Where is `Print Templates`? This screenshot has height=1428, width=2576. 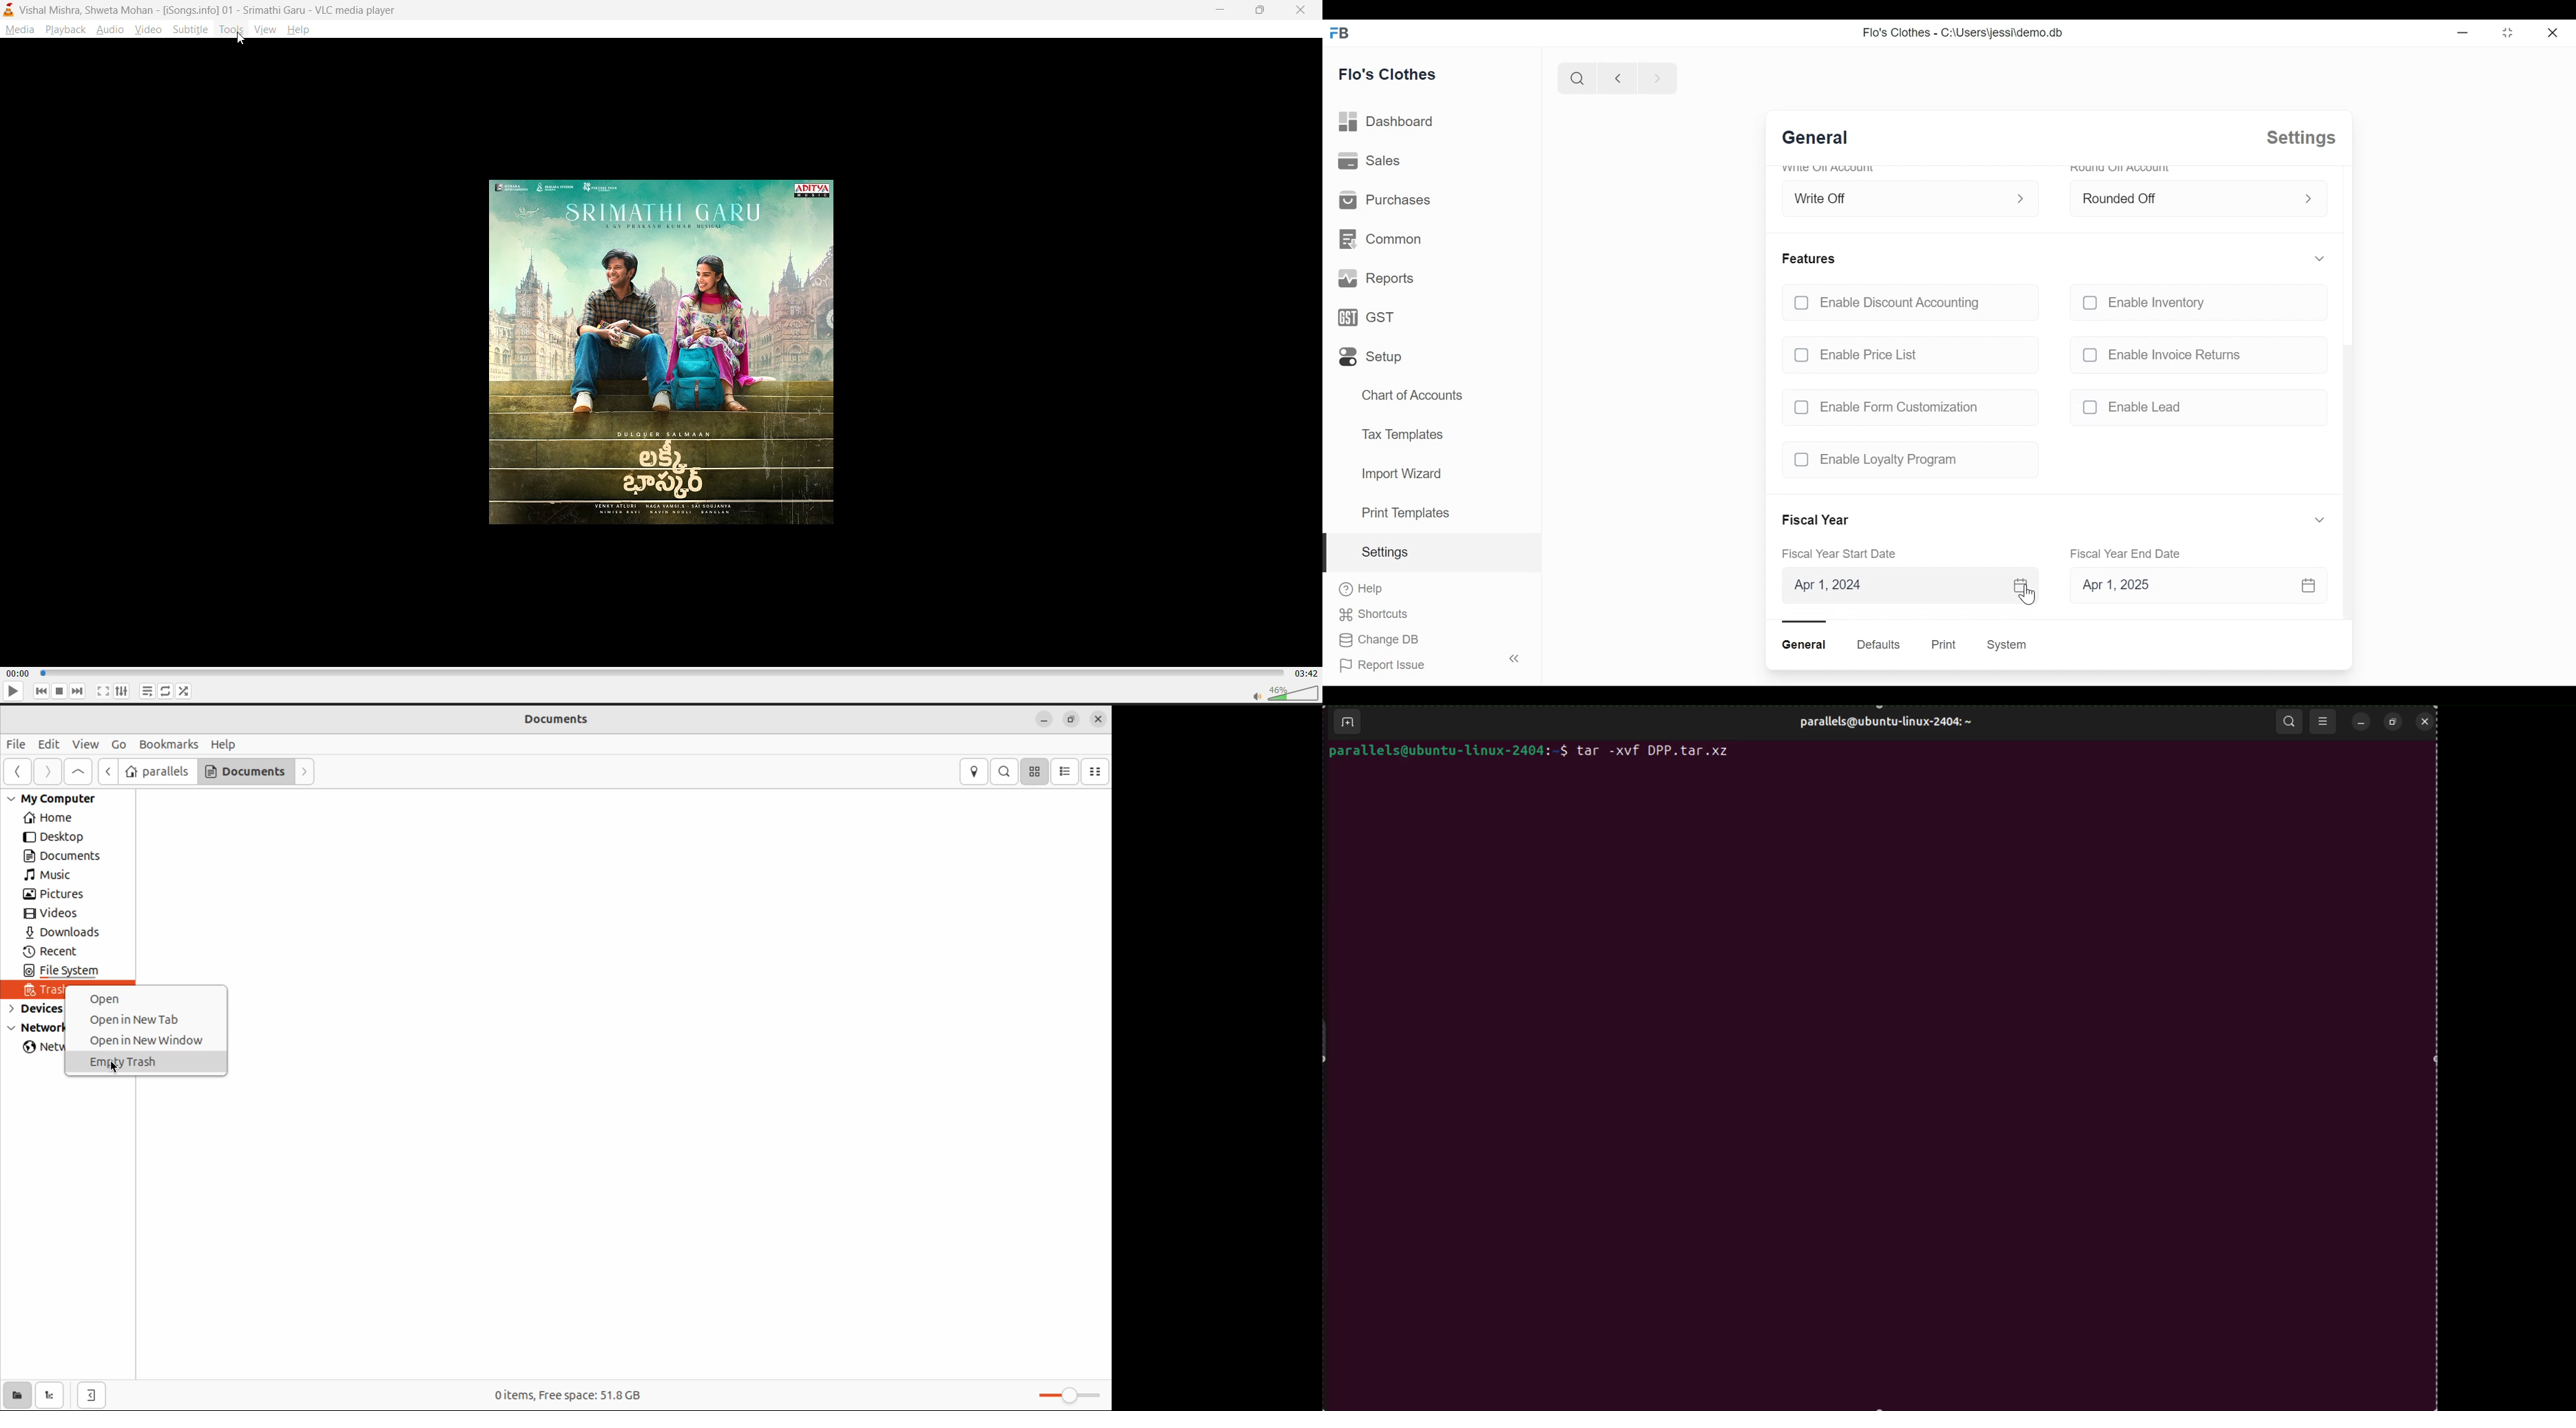 Print Templates is located at coordinates (1405, 513).